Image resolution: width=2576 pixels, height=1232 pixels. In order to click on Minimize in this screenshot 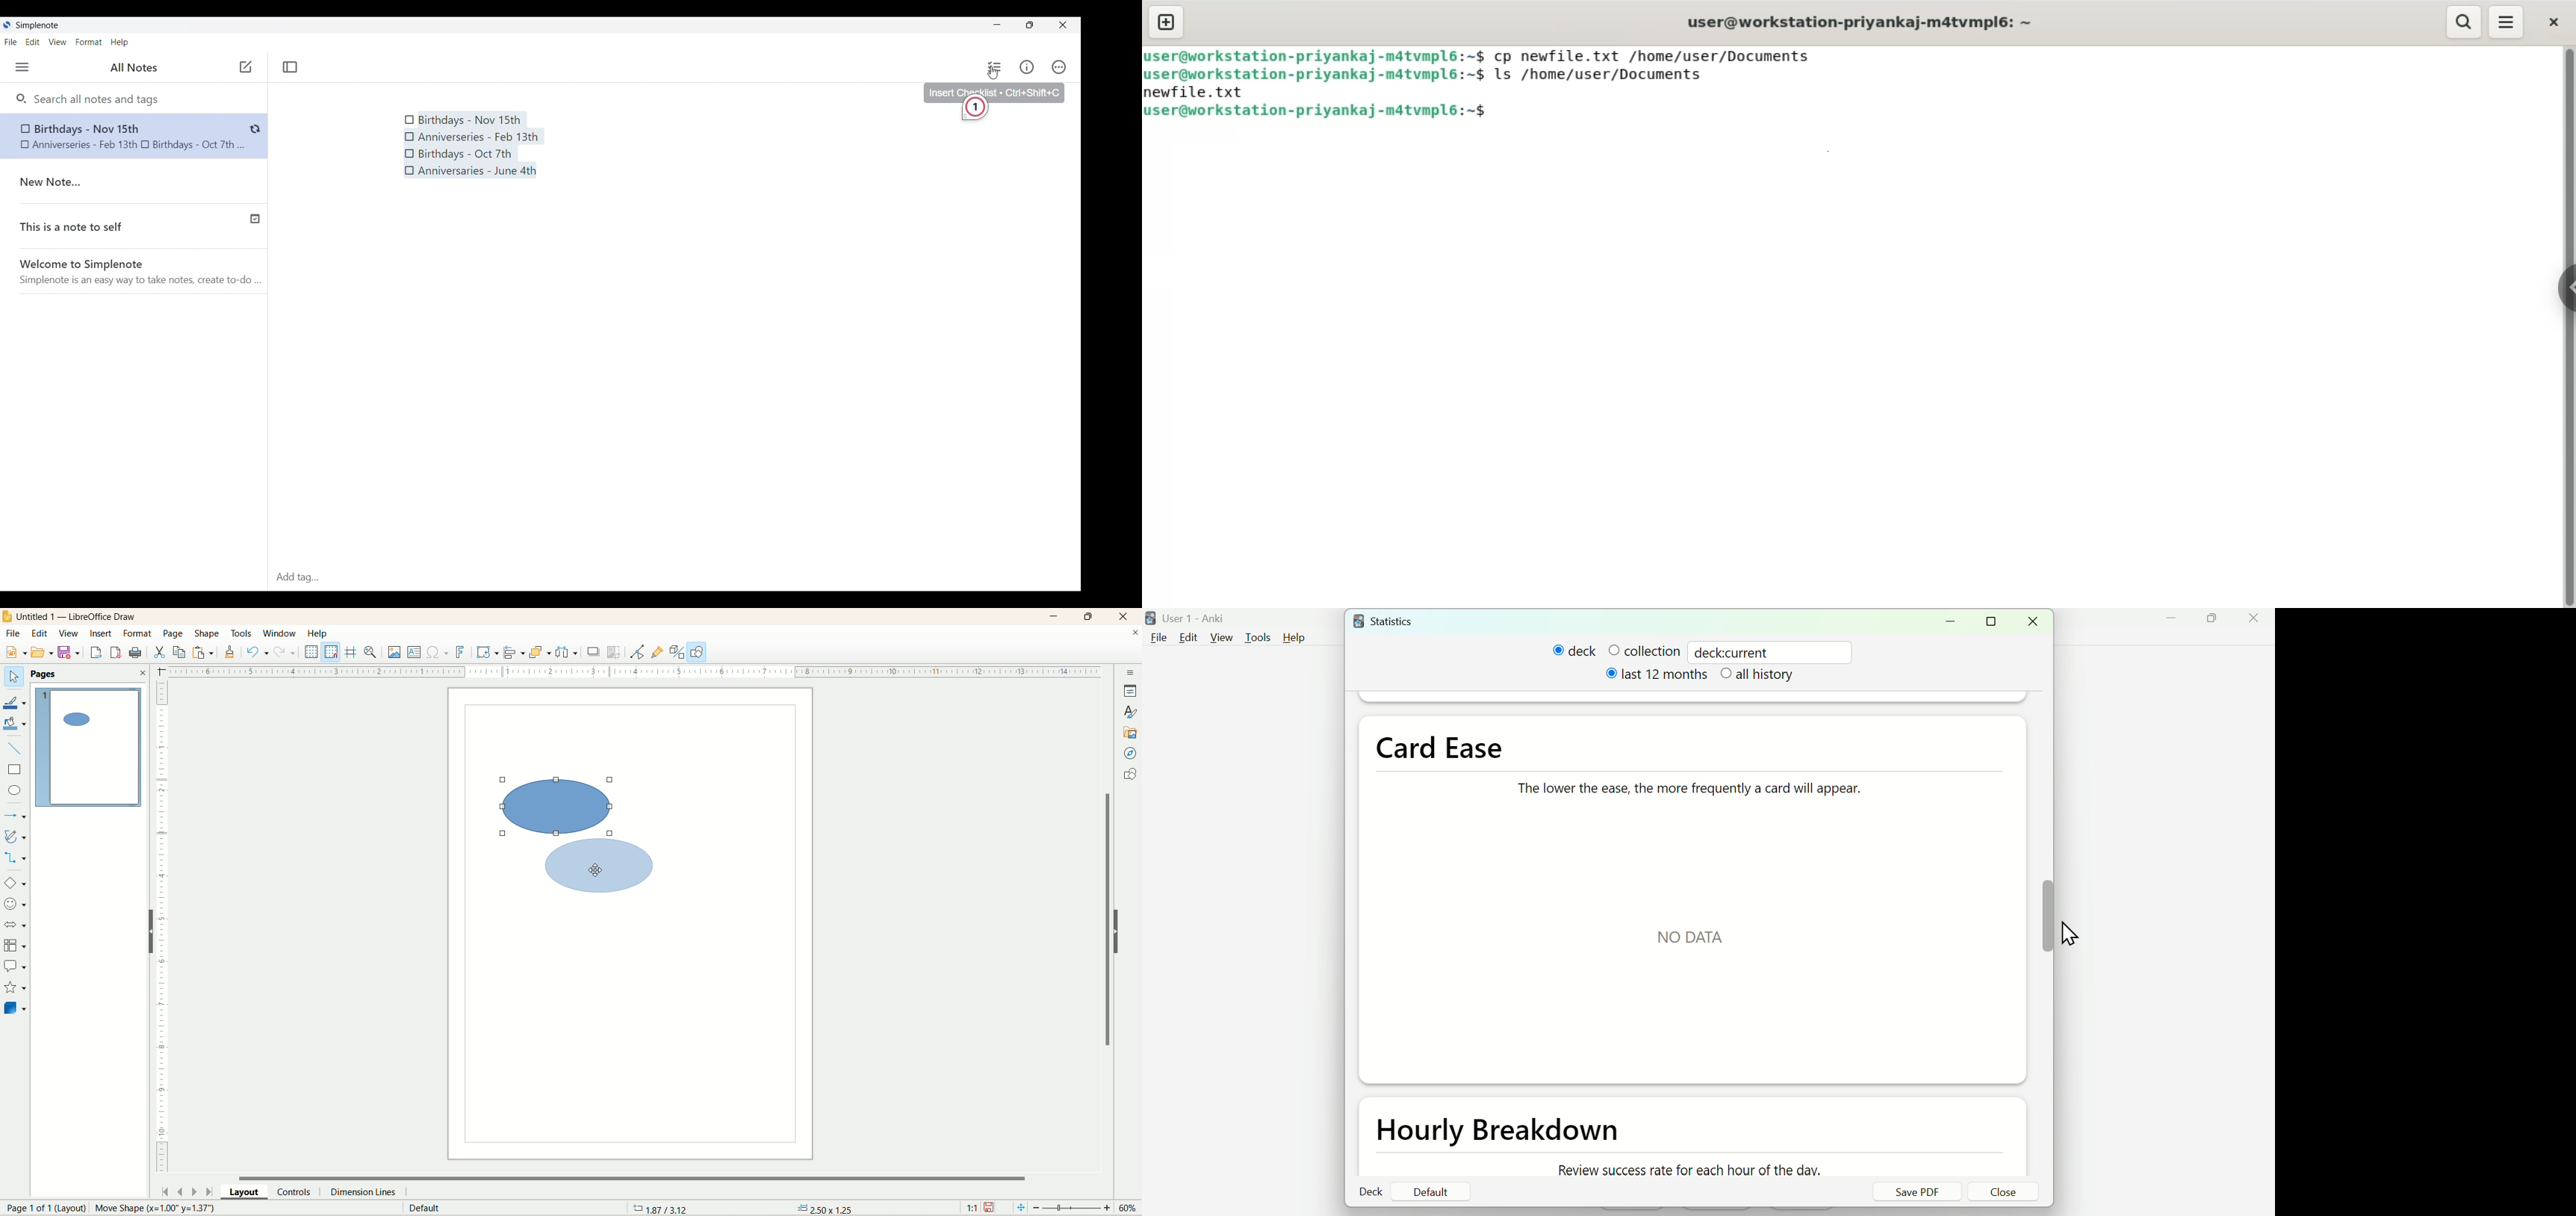, I will do `click(2169, 623)`.